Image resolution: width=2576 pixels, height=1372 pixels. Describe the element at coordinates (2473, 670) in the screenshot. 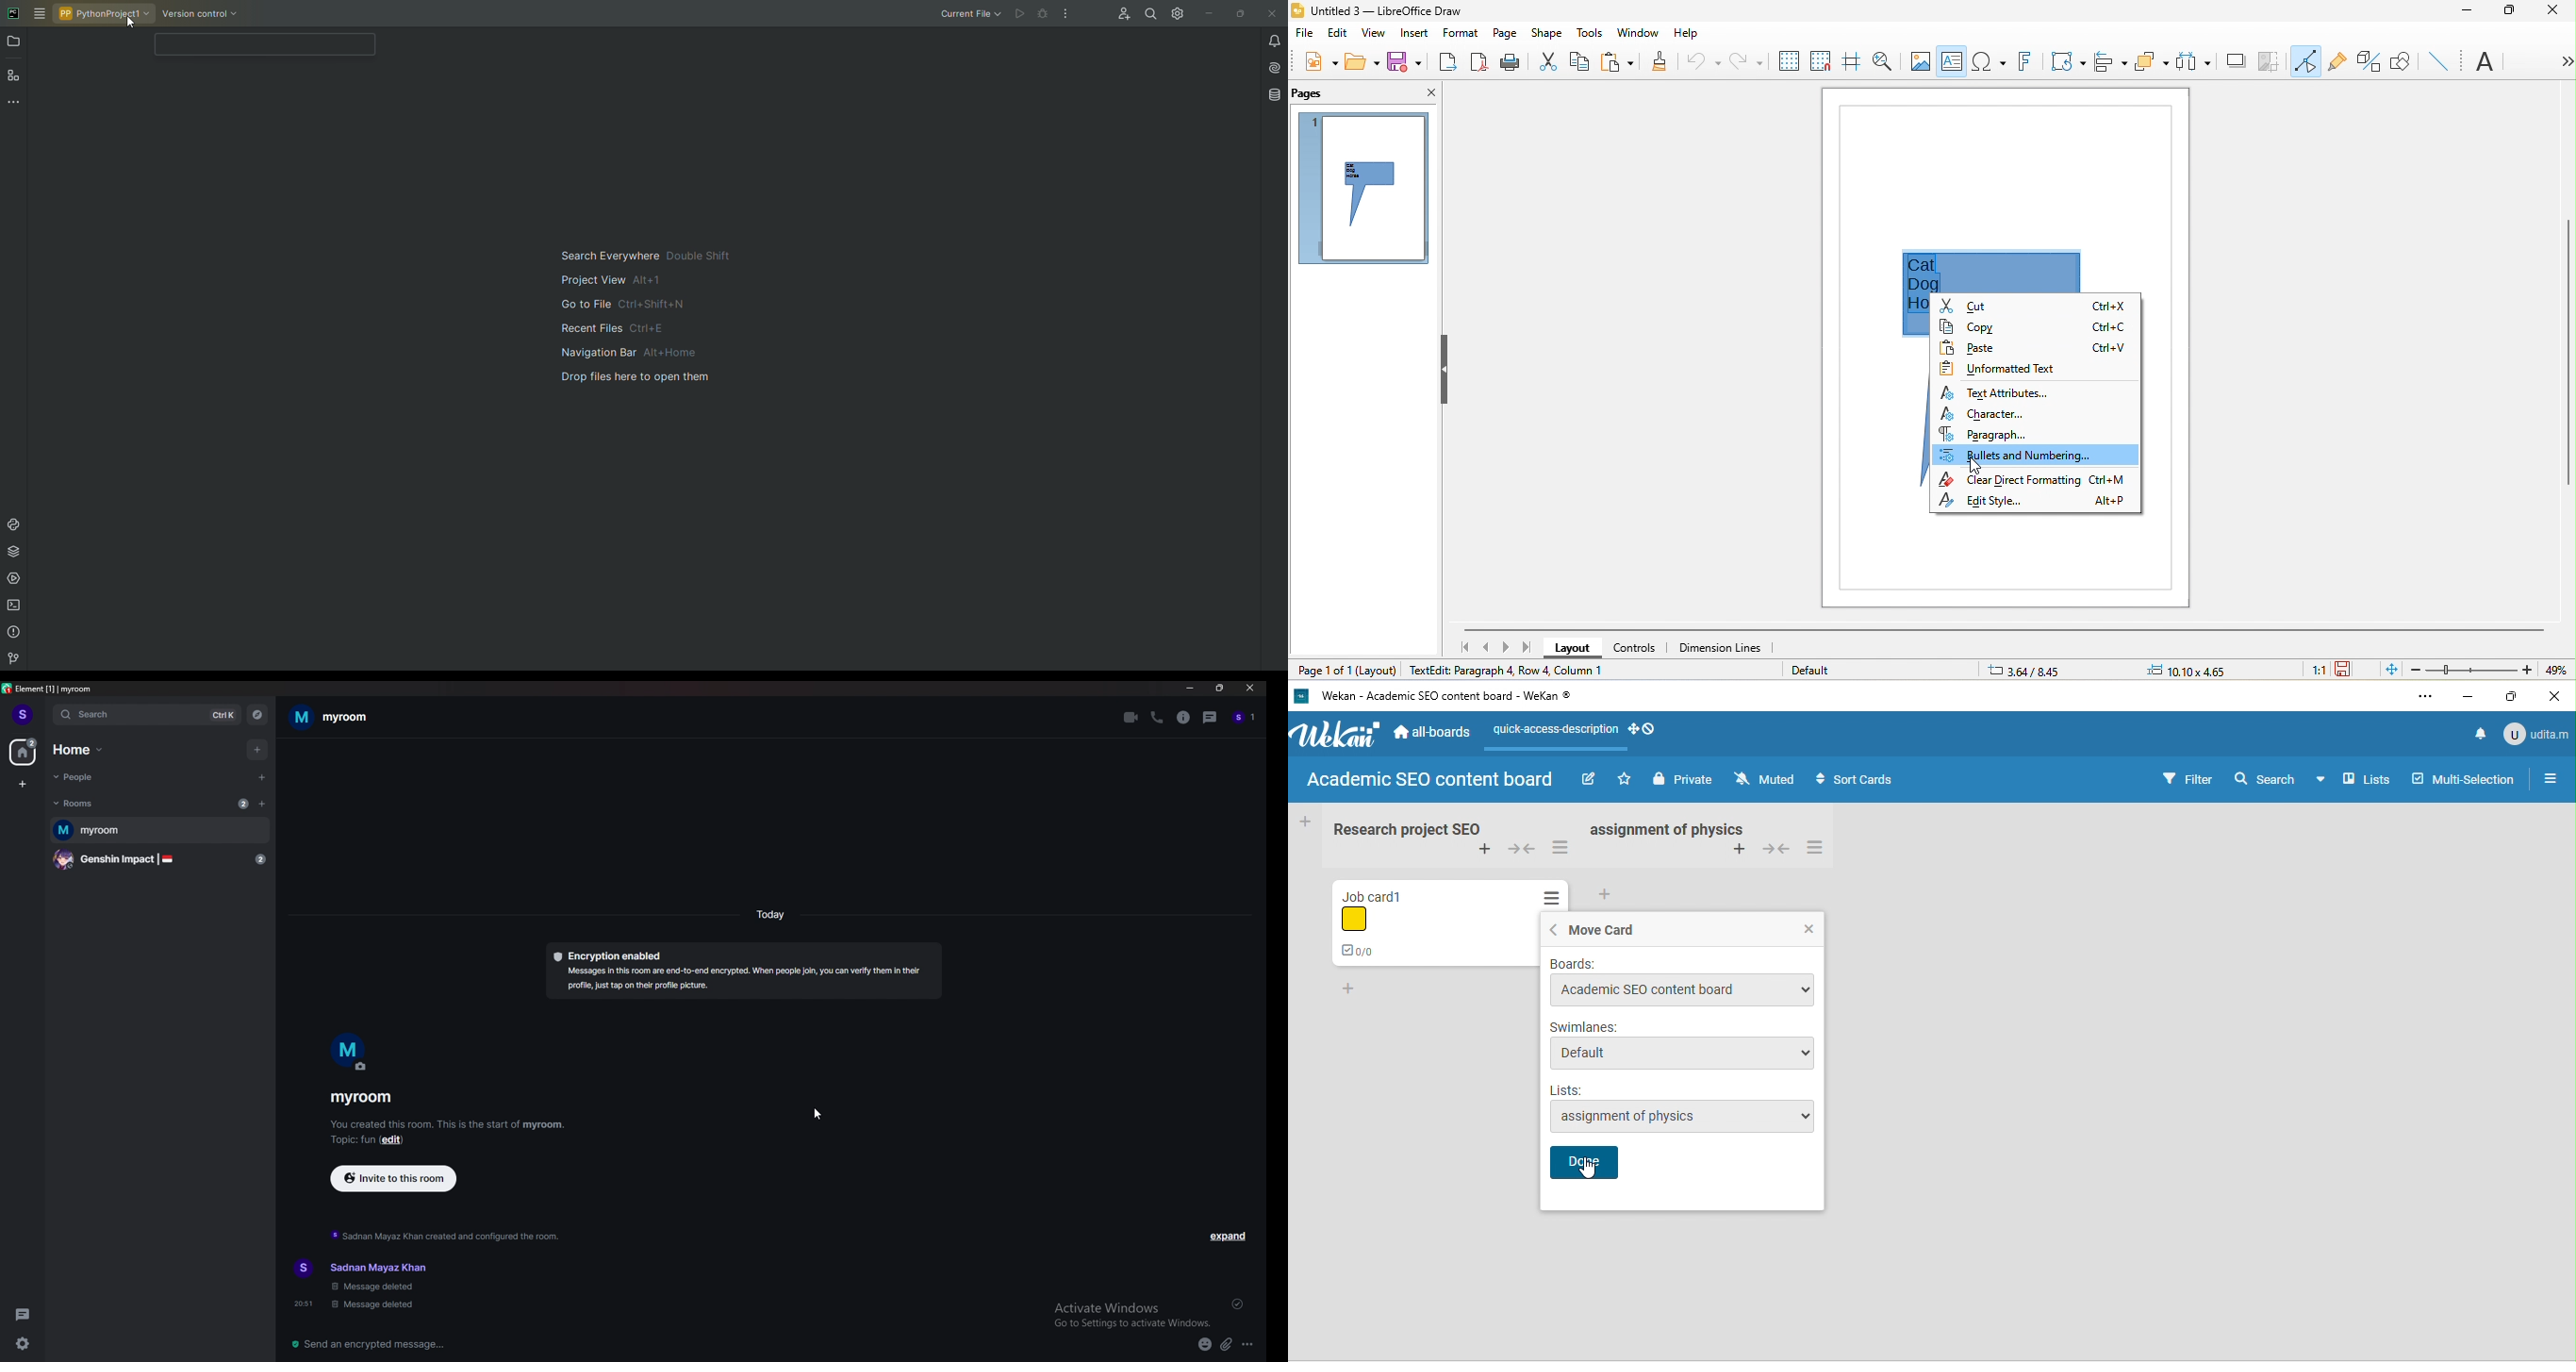

I see `zoom bar` at that location.